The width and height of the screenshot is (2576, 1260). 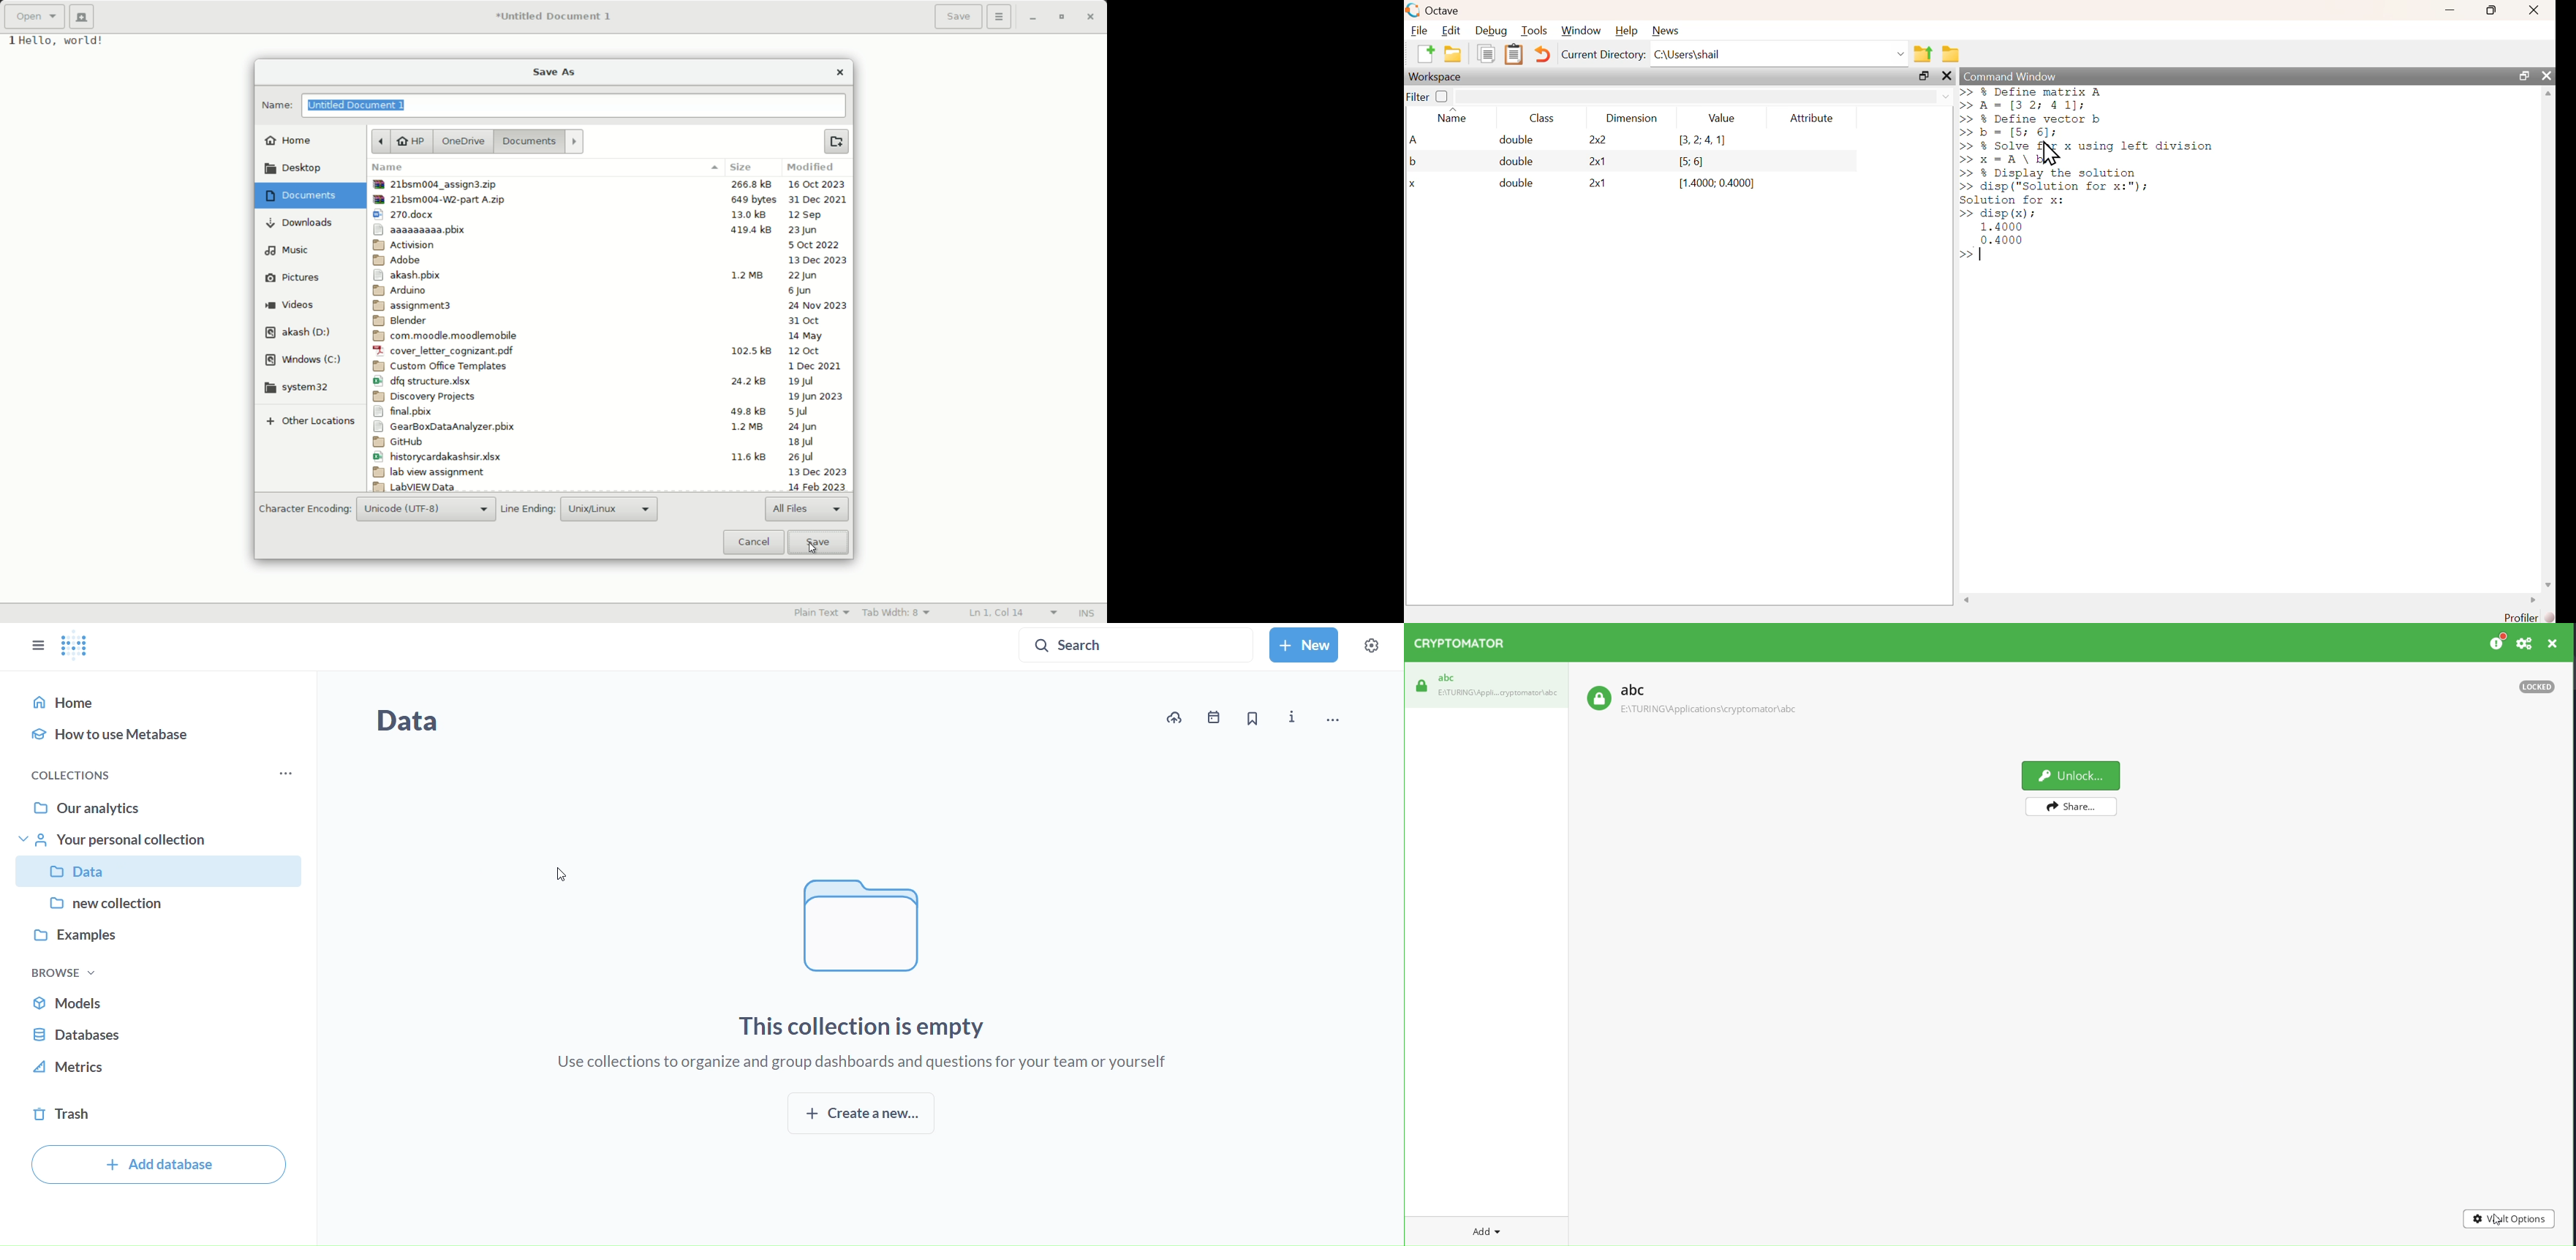 What do you see at coordinates (303, 361) in the screenshot?
I see `windows (C:)` at bounding box center [303, 361].